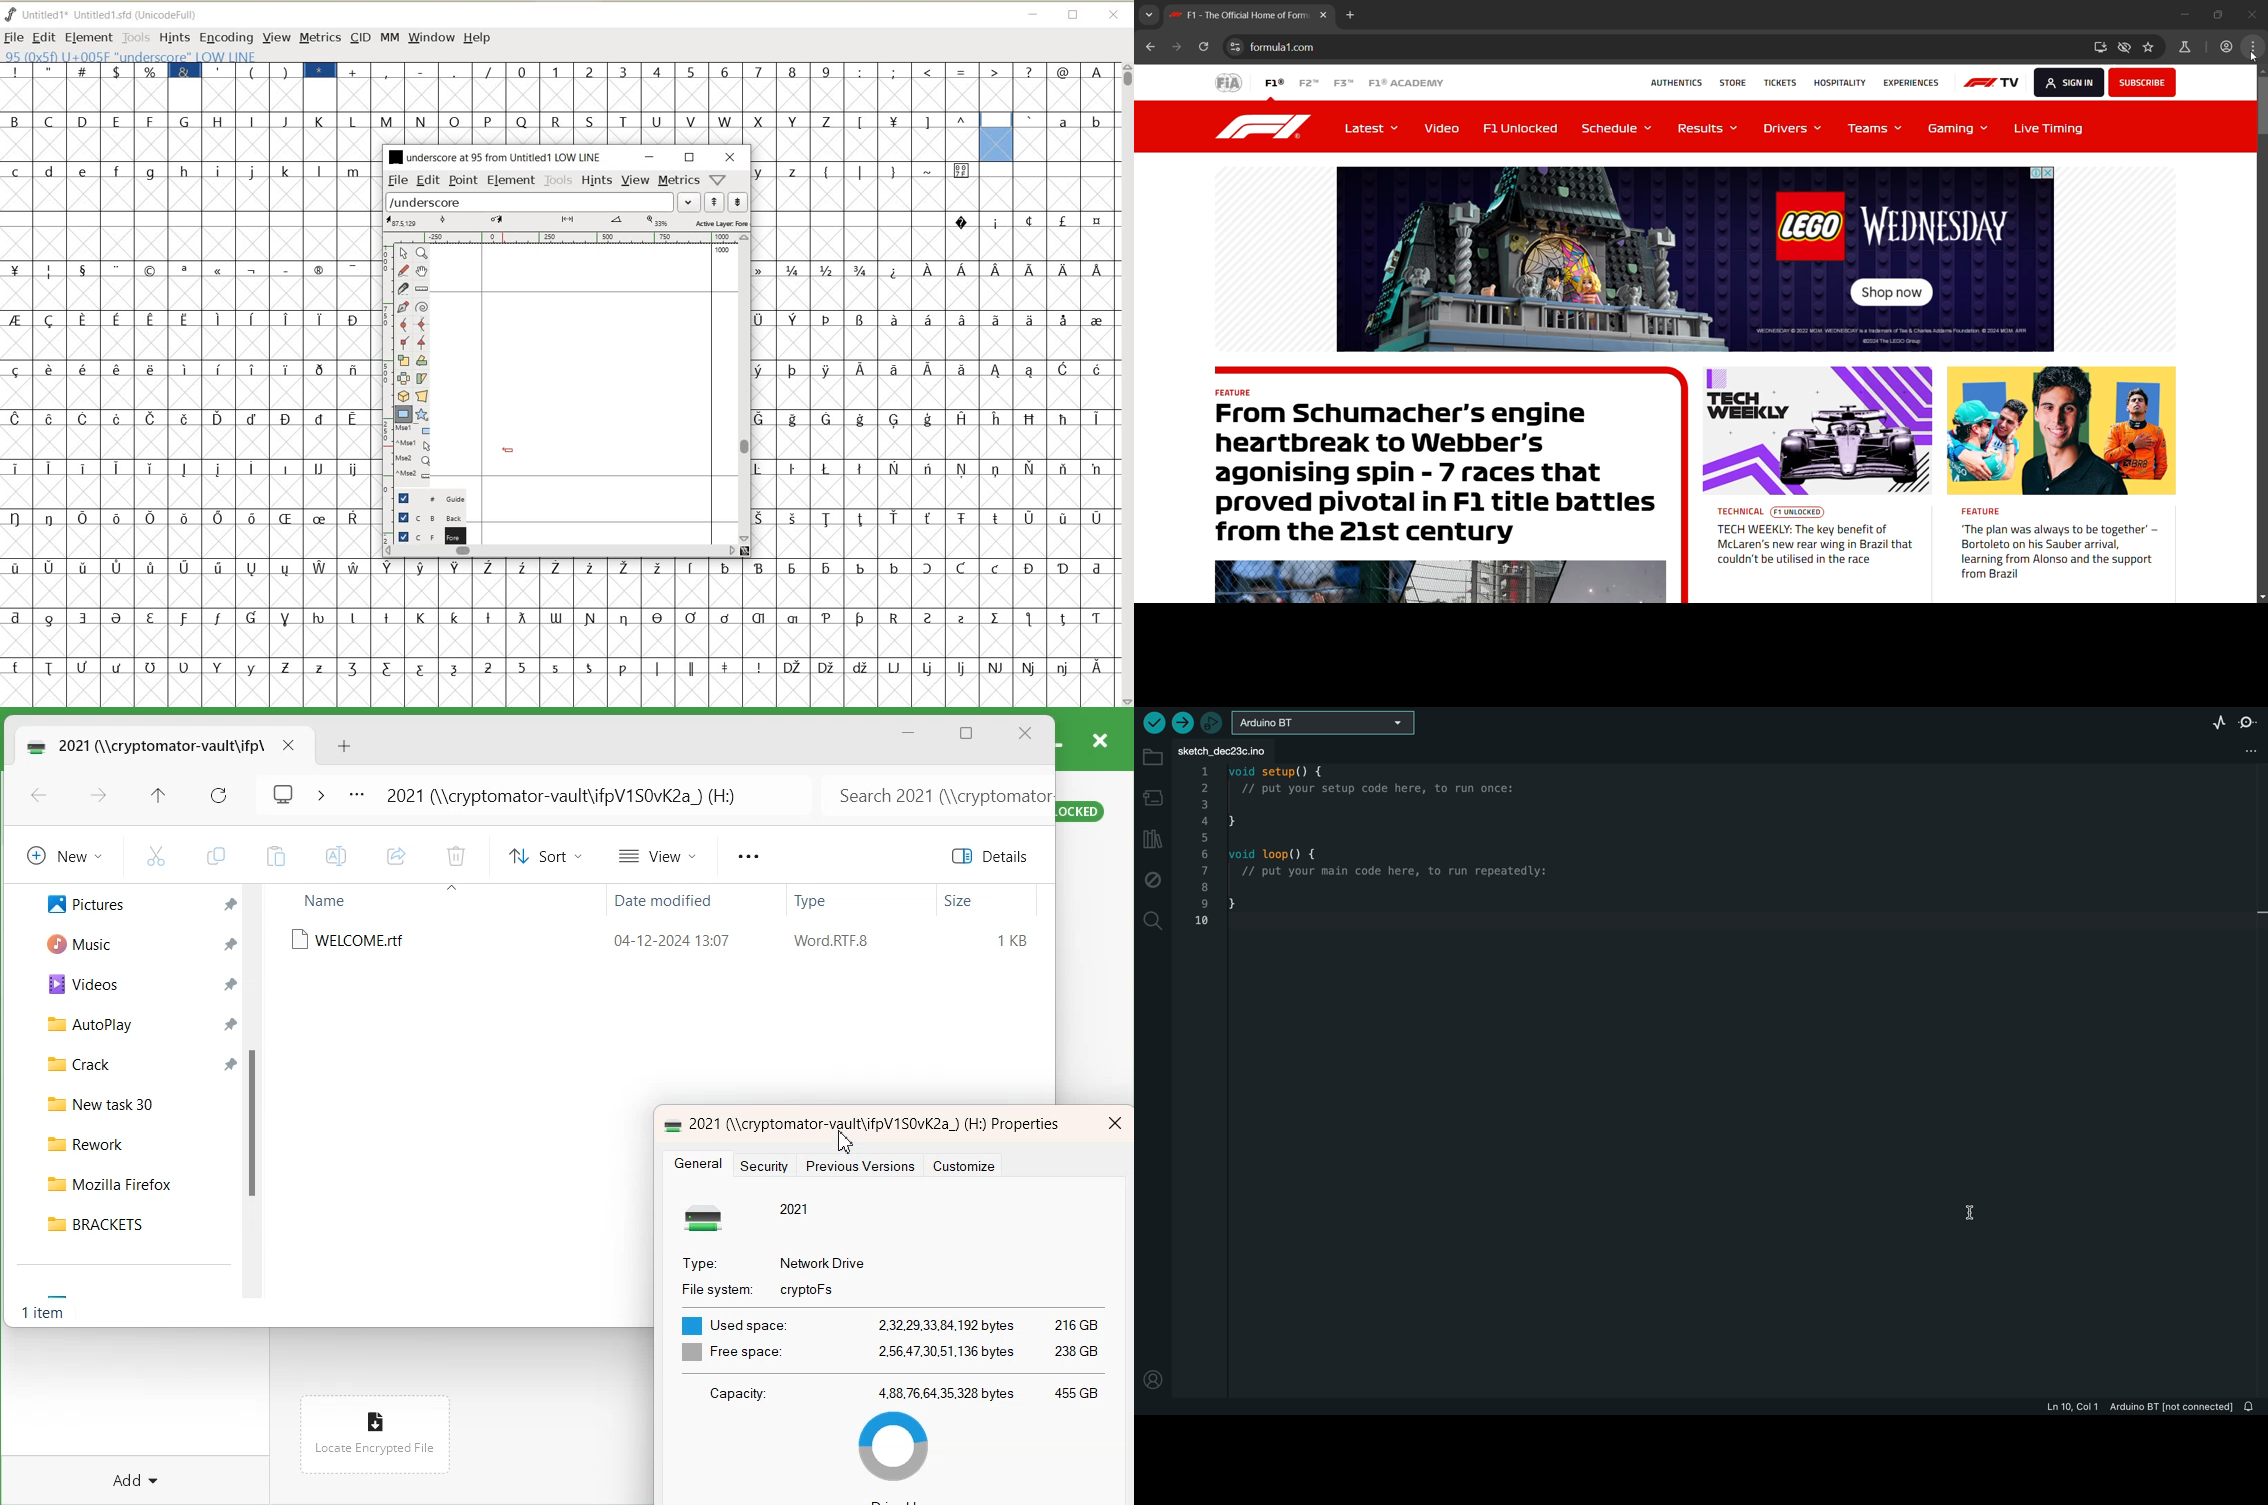  I want to click on CLOSE, so click(1115, 16).